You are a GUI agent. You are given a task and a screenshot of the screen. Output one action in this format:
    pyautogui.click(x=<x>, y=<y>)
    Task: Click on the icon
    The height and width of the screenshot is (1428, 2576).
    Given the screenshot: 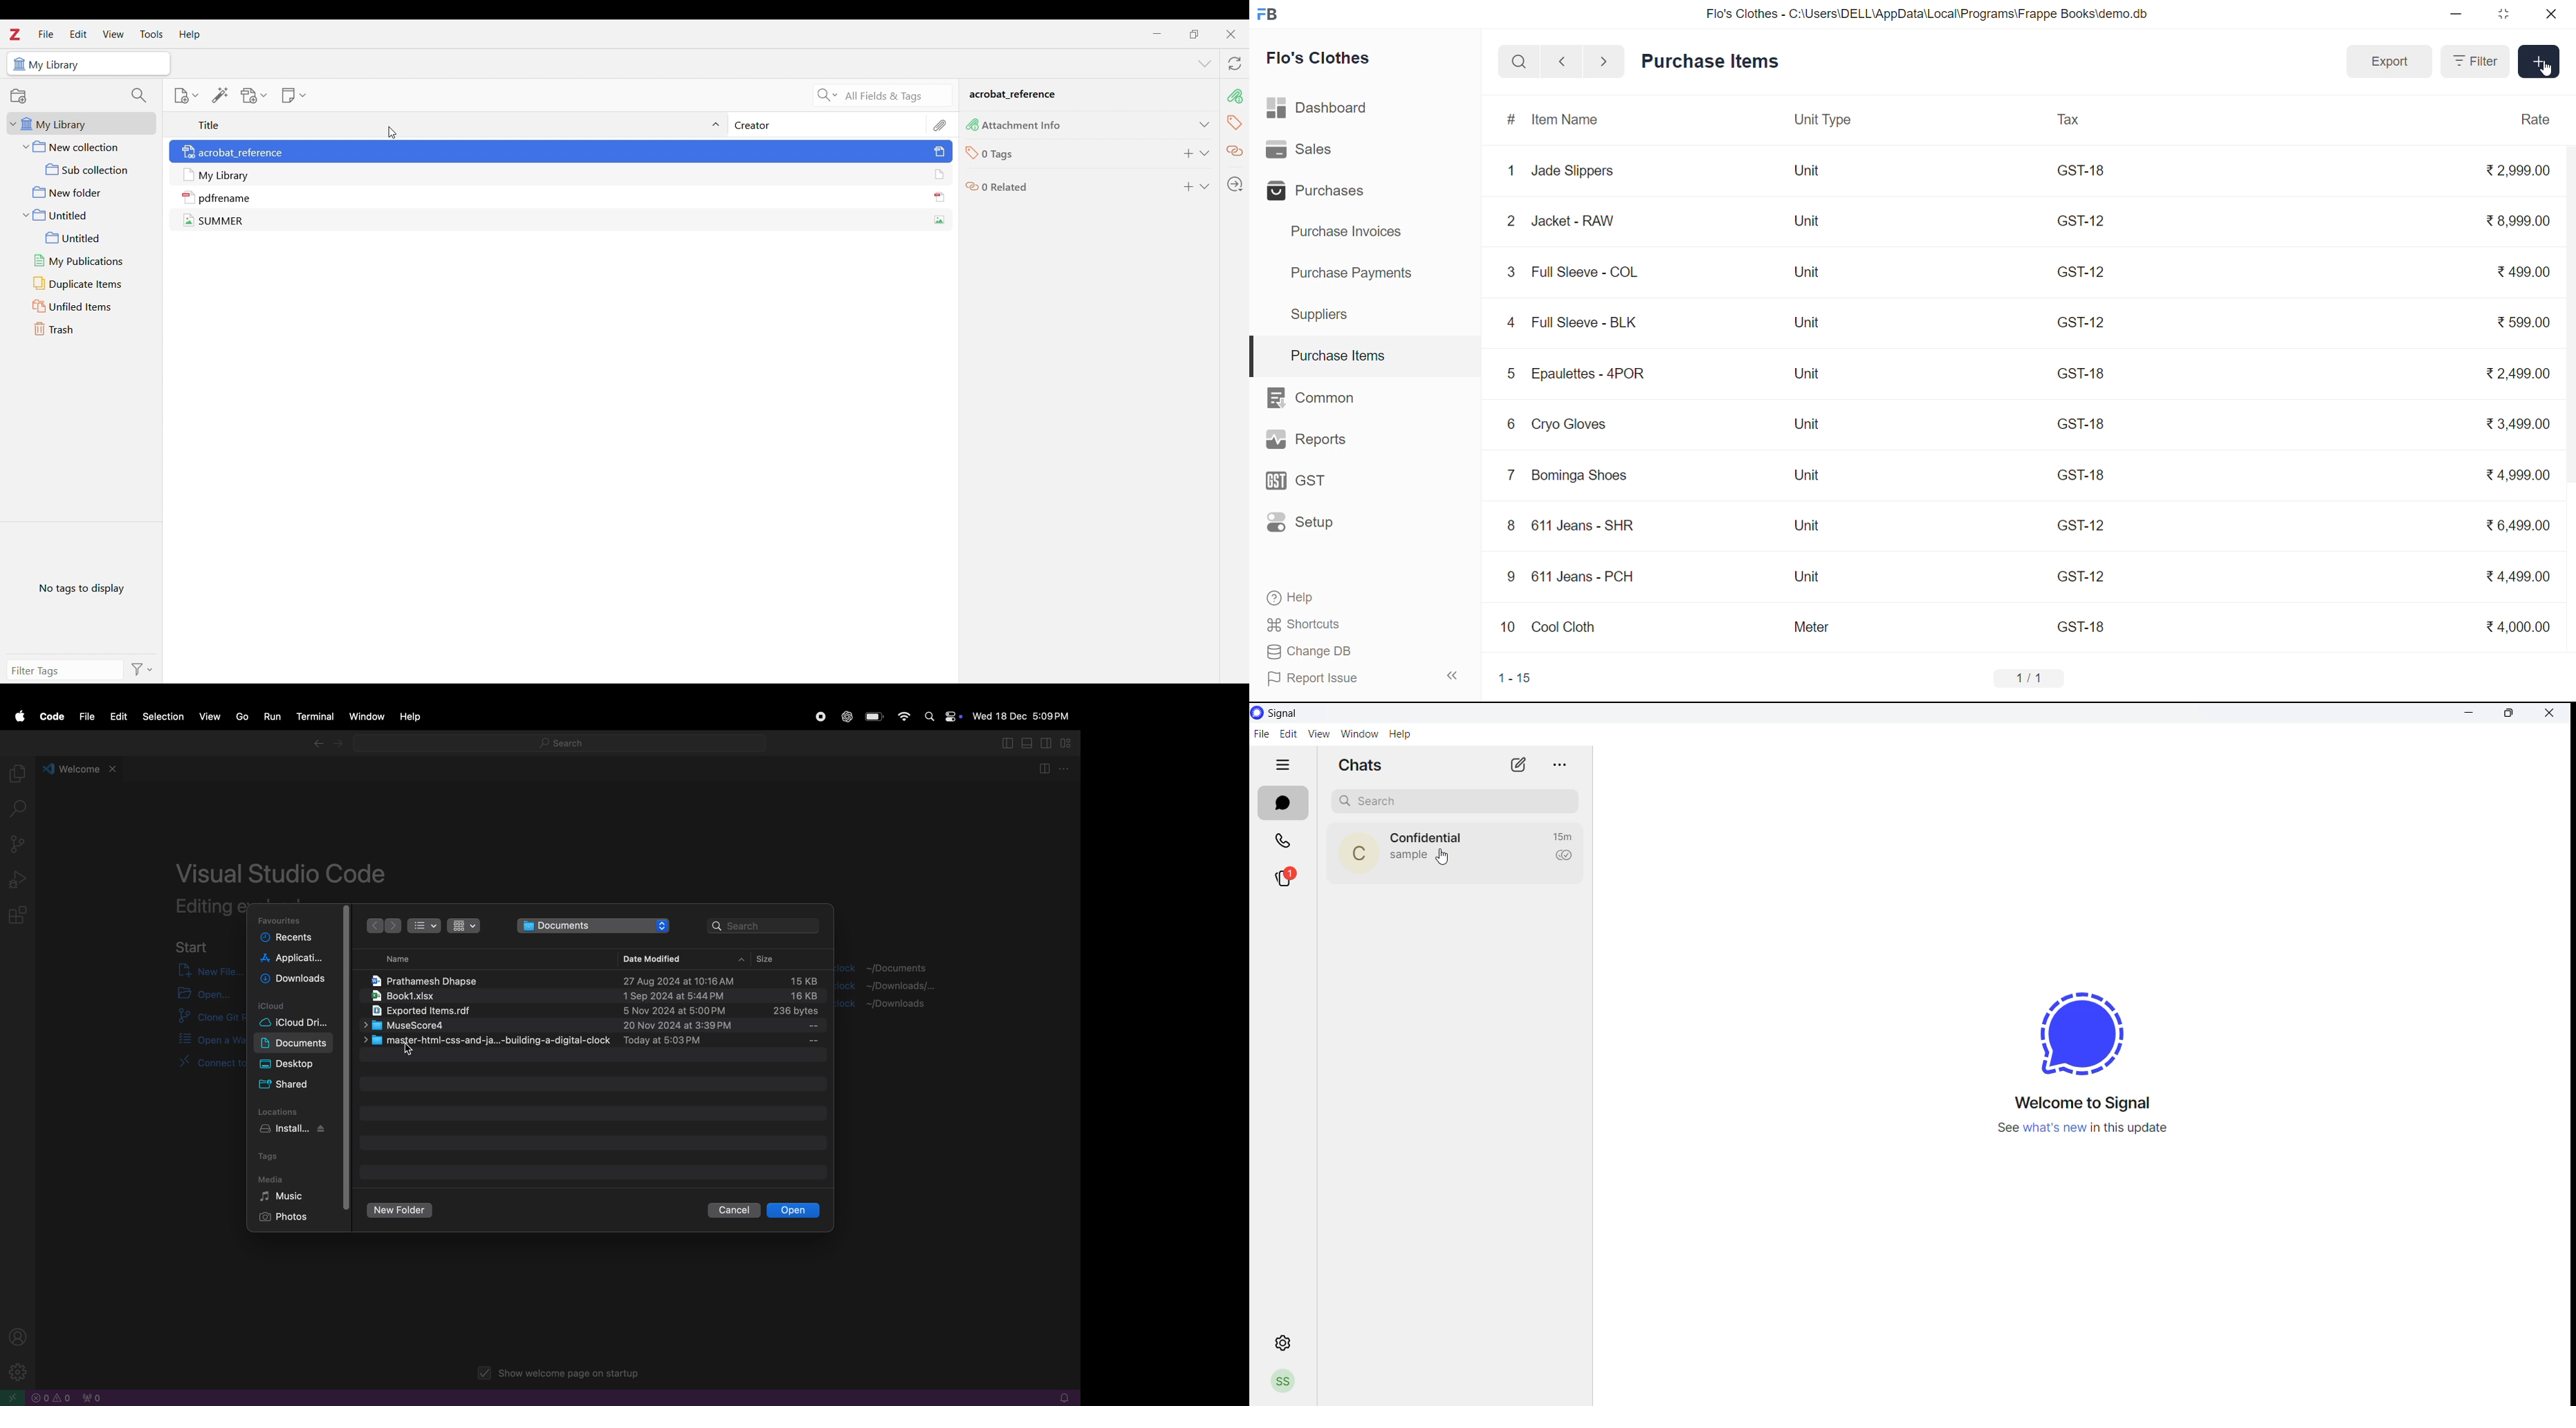 What is the action you would take?
    pyautogui.click(x=940, y=197)
    